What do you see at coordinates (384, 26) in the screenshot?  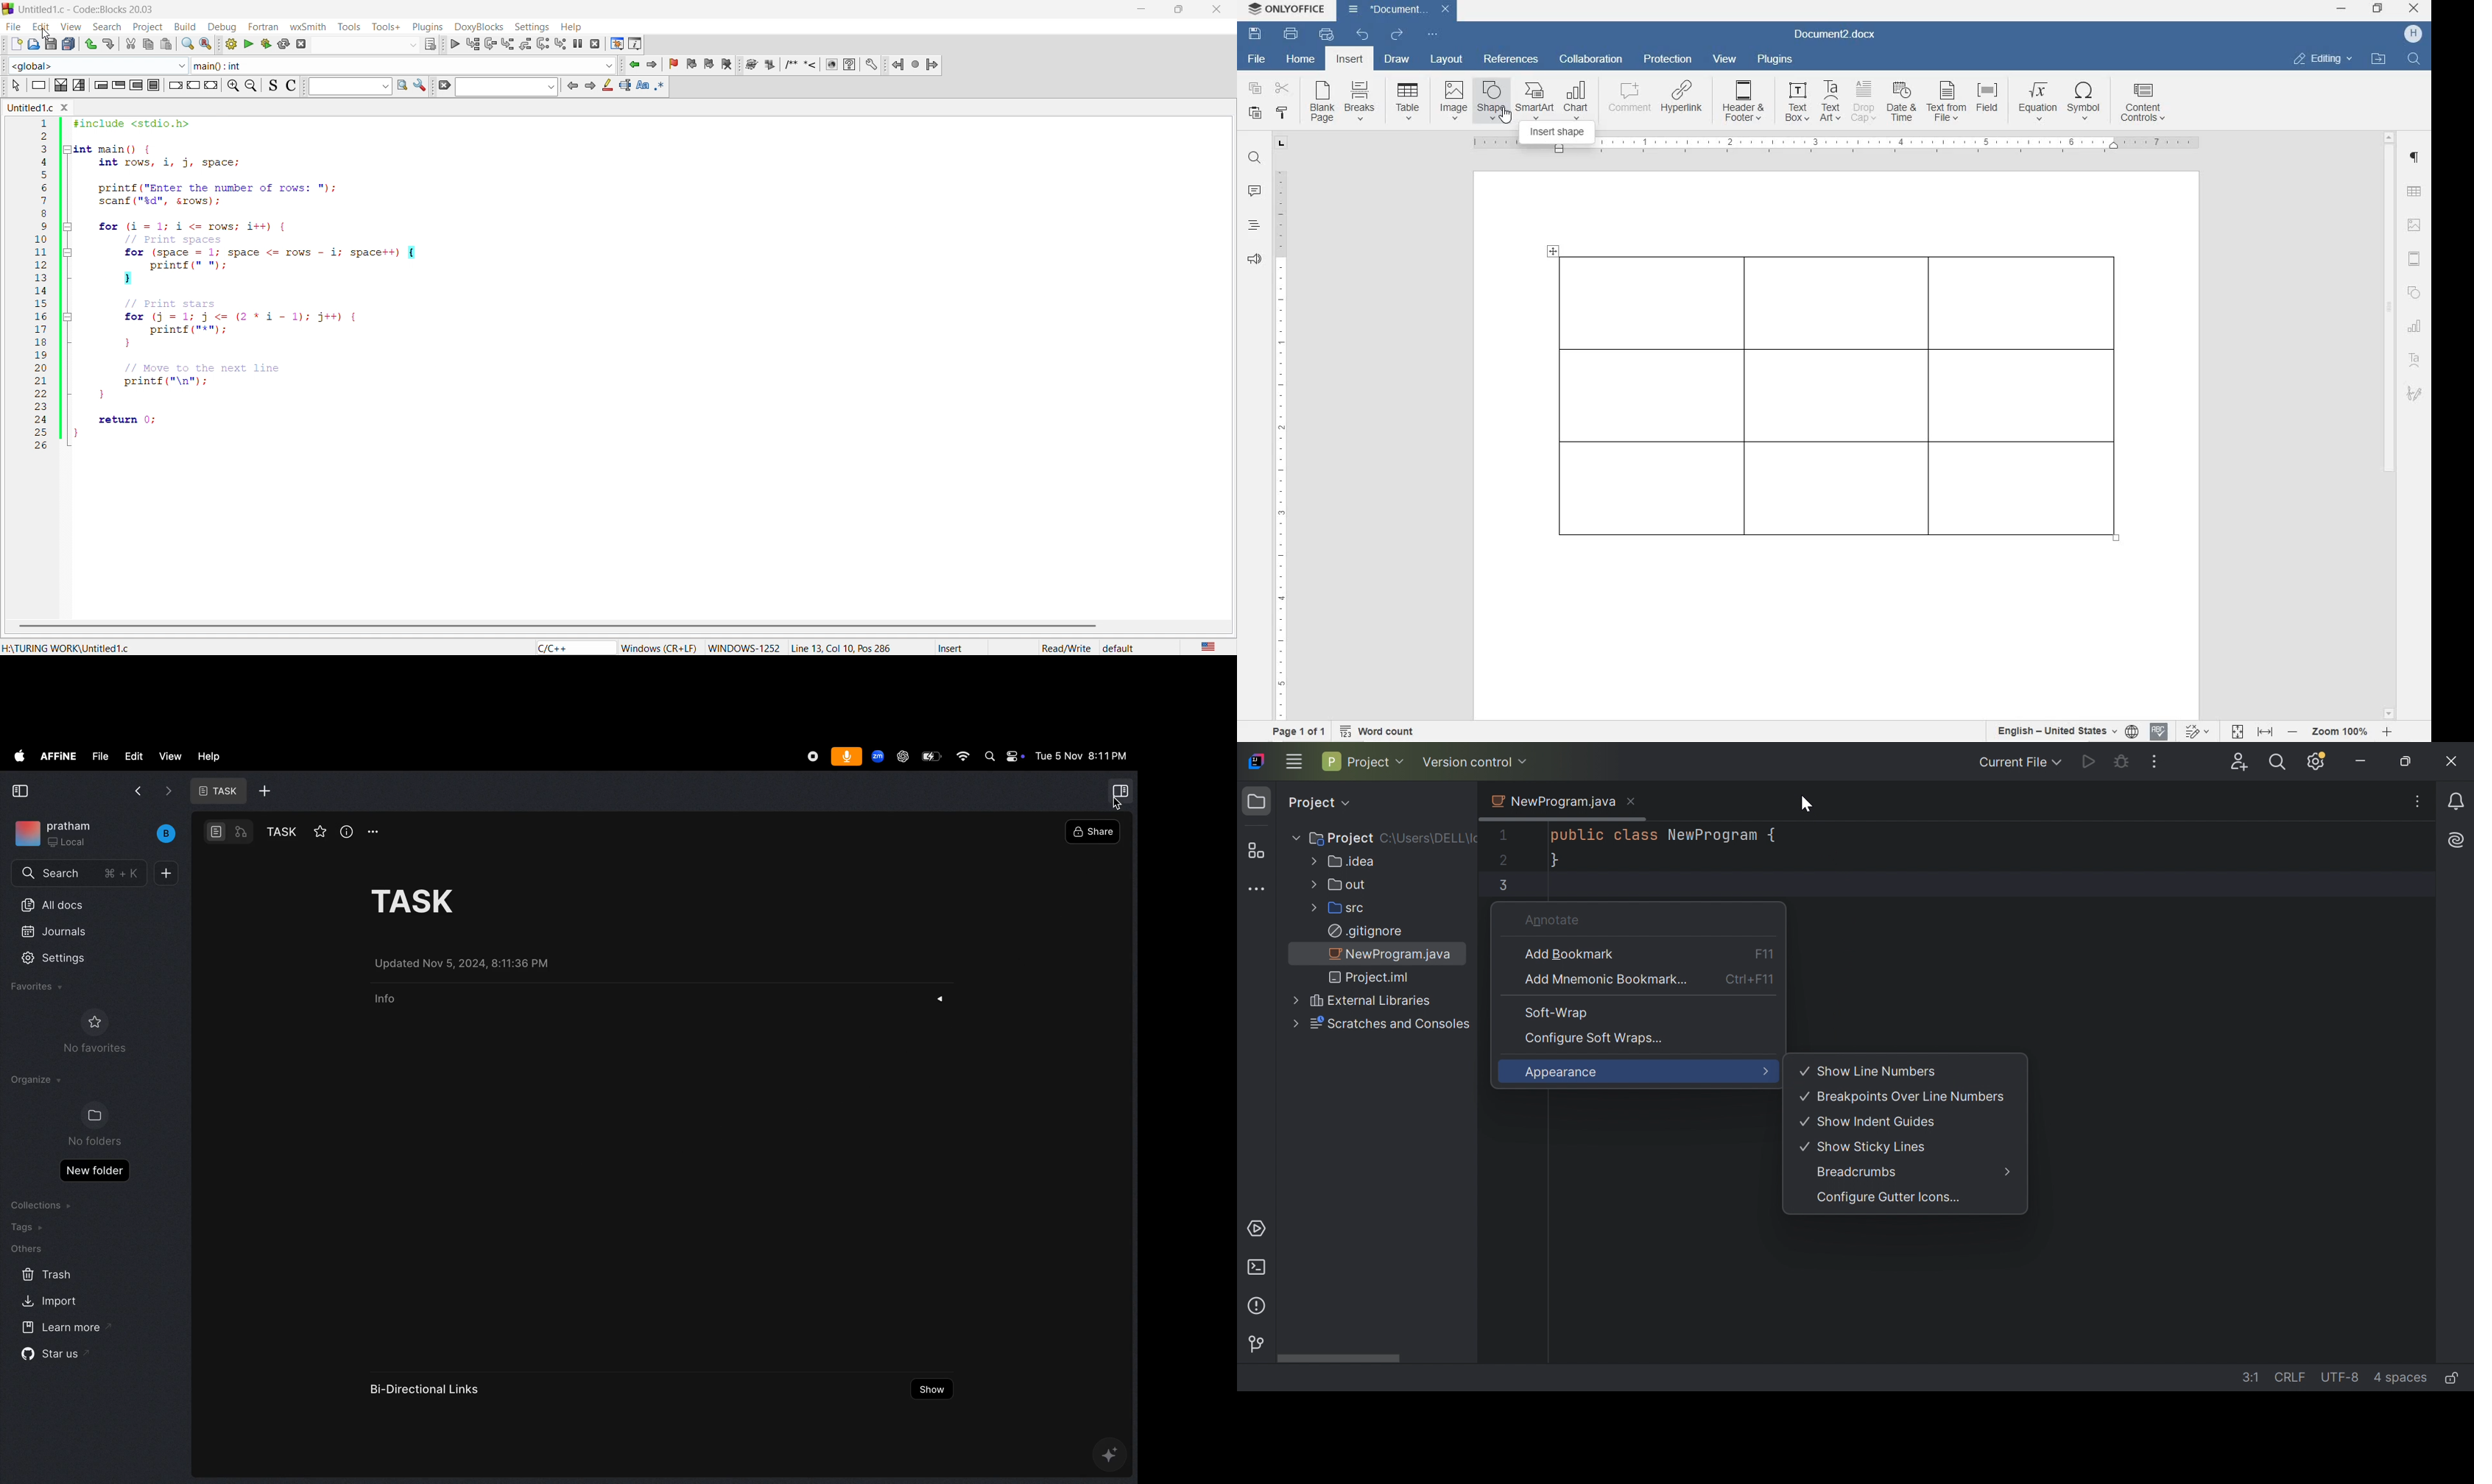 I see `tools+` at bounding box center [384, 26].